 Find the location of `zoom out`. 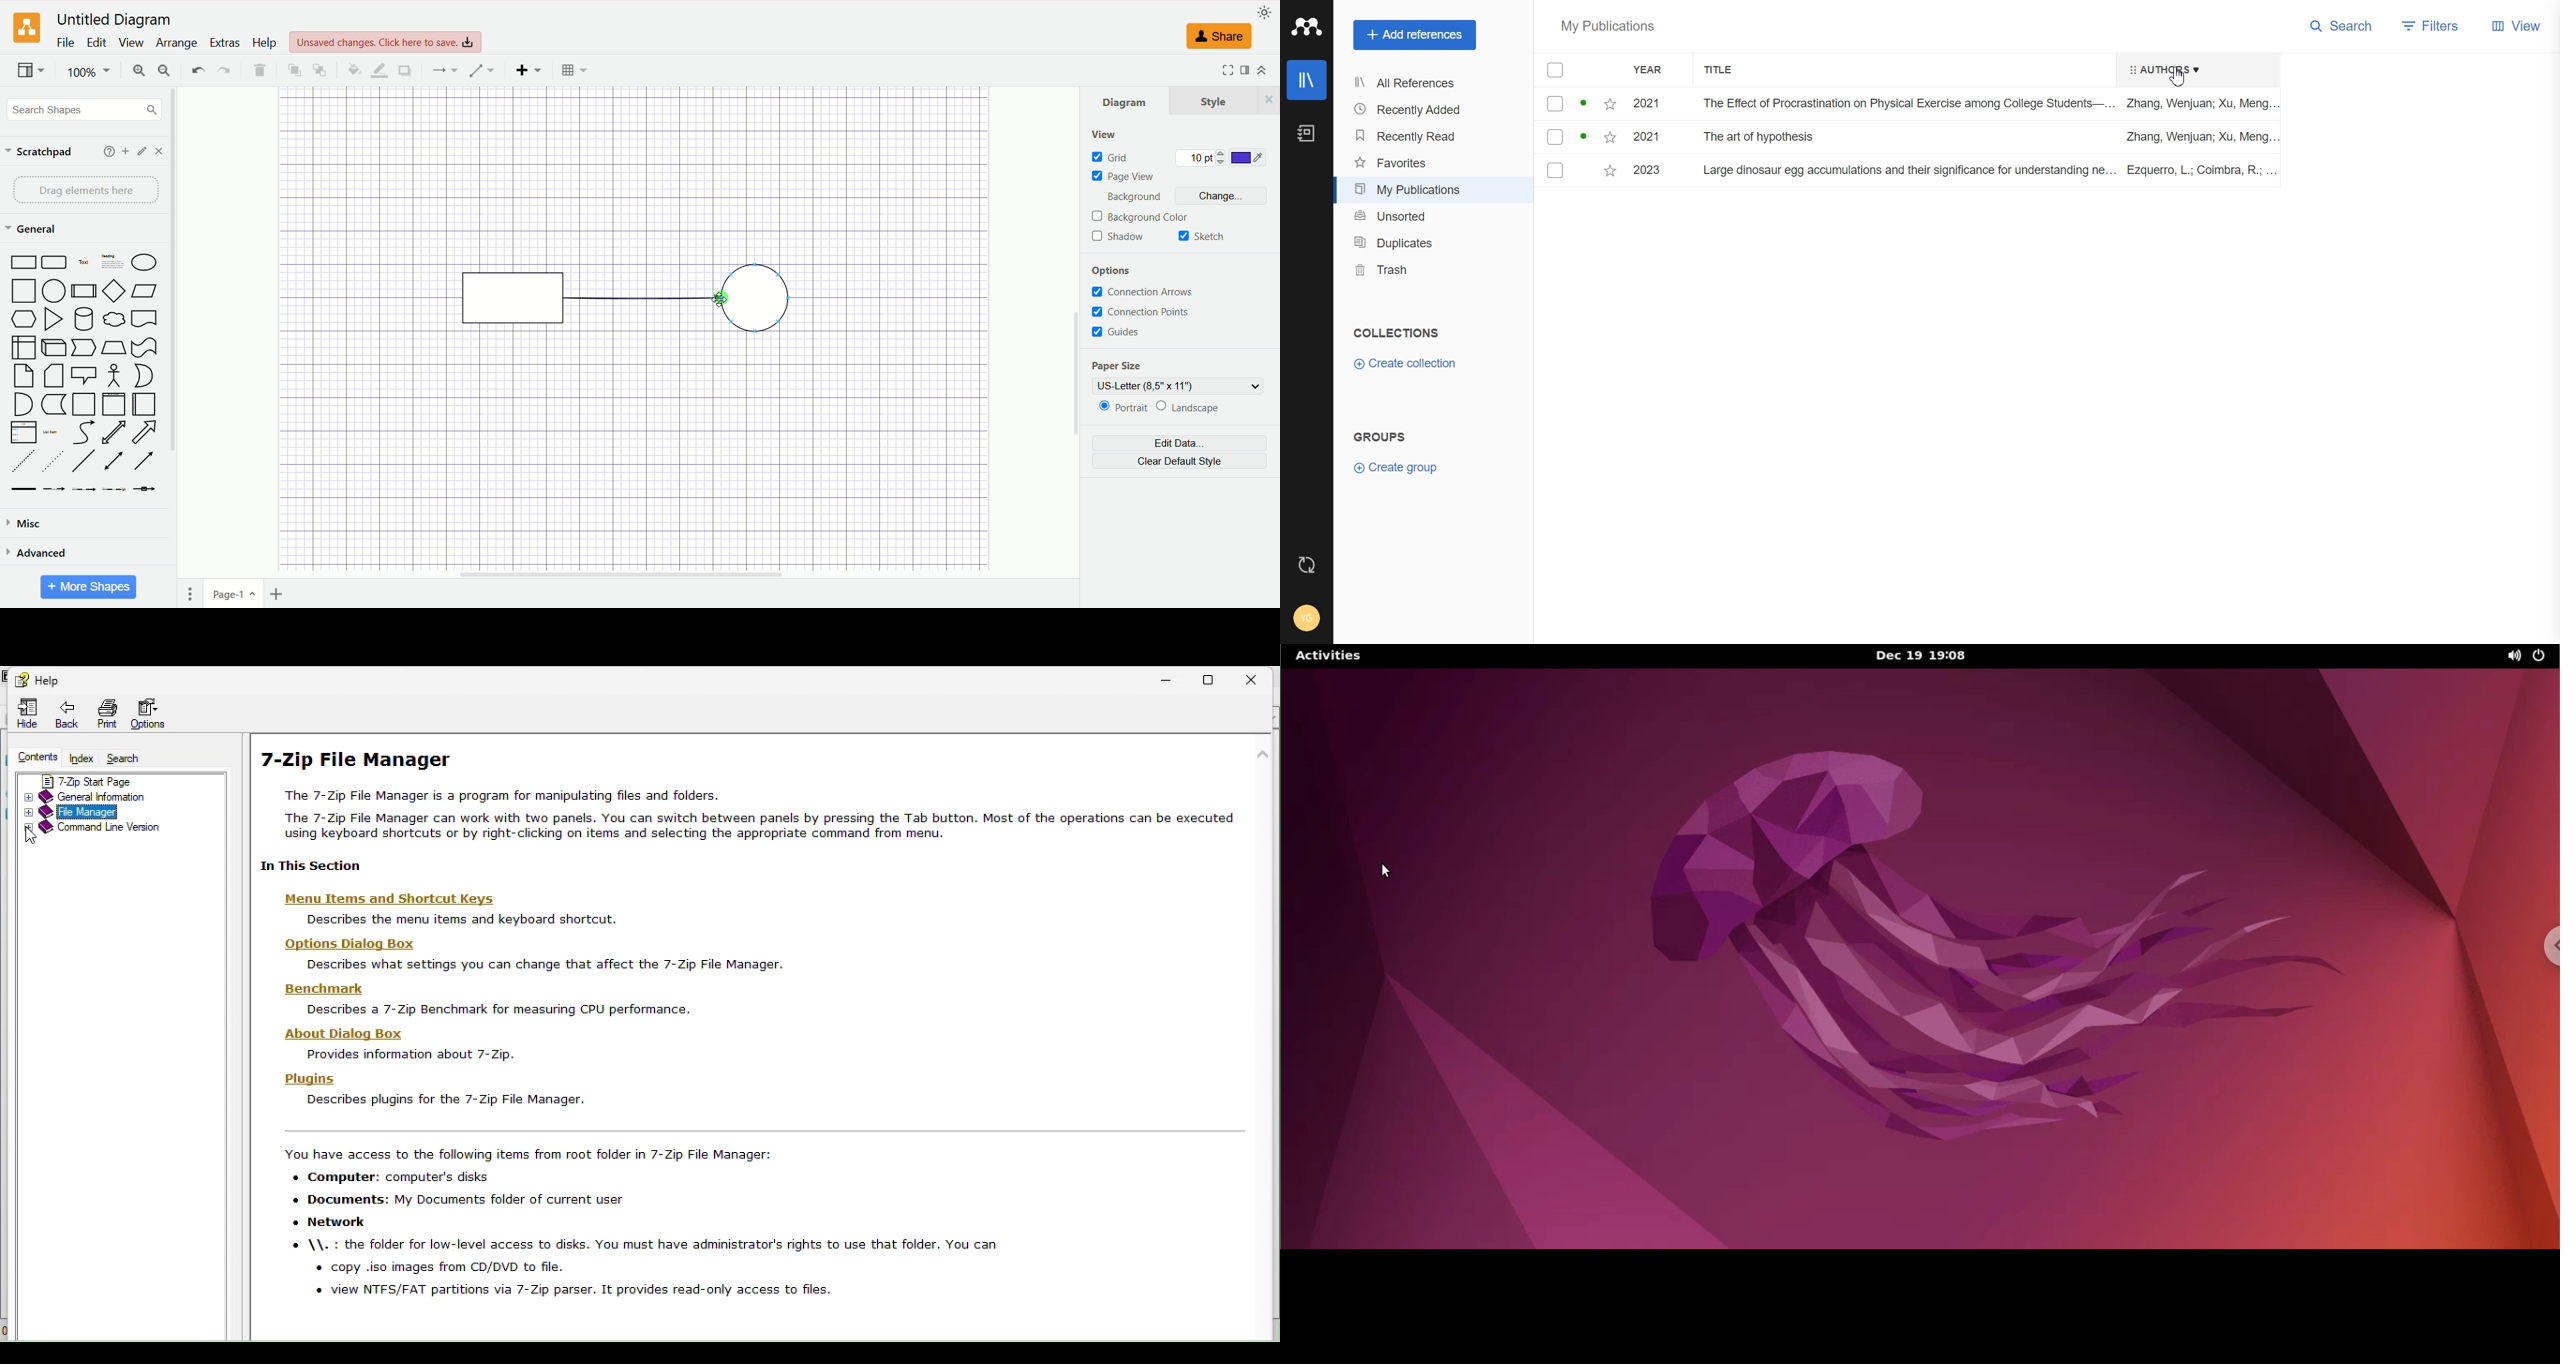

zoom out is located at coordinates (167, 70).